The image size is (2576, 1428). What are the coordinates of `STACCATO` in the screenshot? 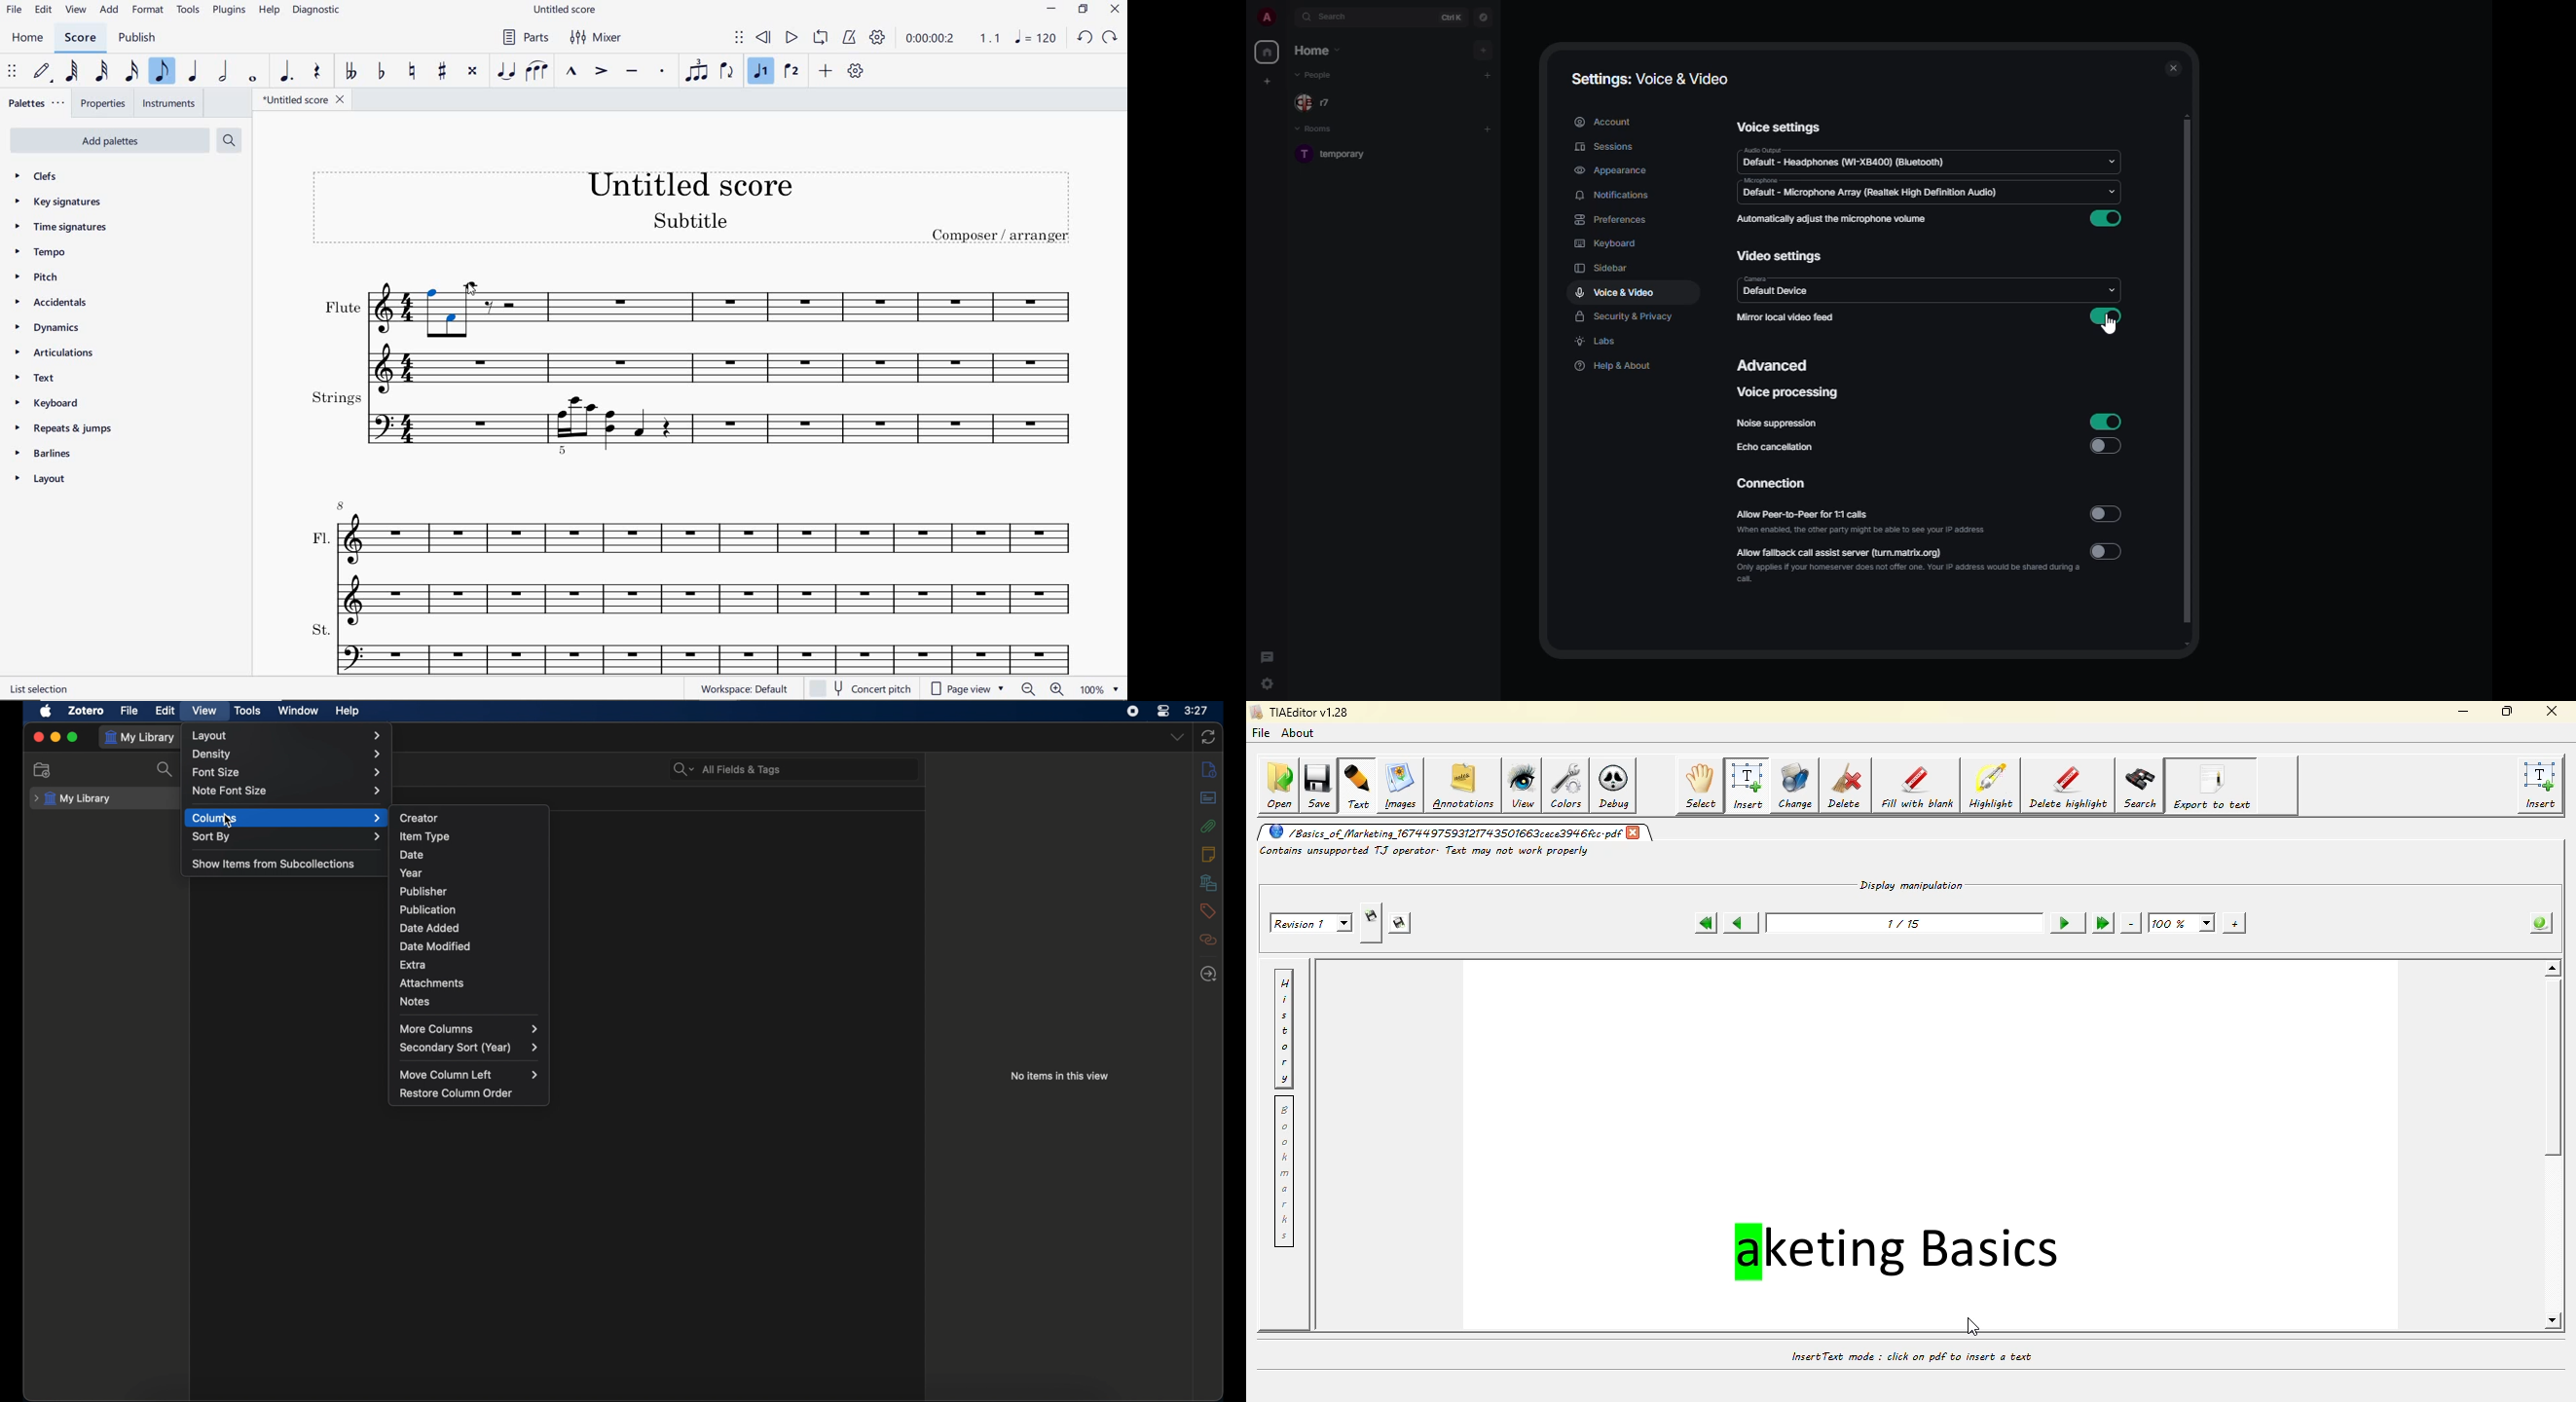 It's located at (663, 72).